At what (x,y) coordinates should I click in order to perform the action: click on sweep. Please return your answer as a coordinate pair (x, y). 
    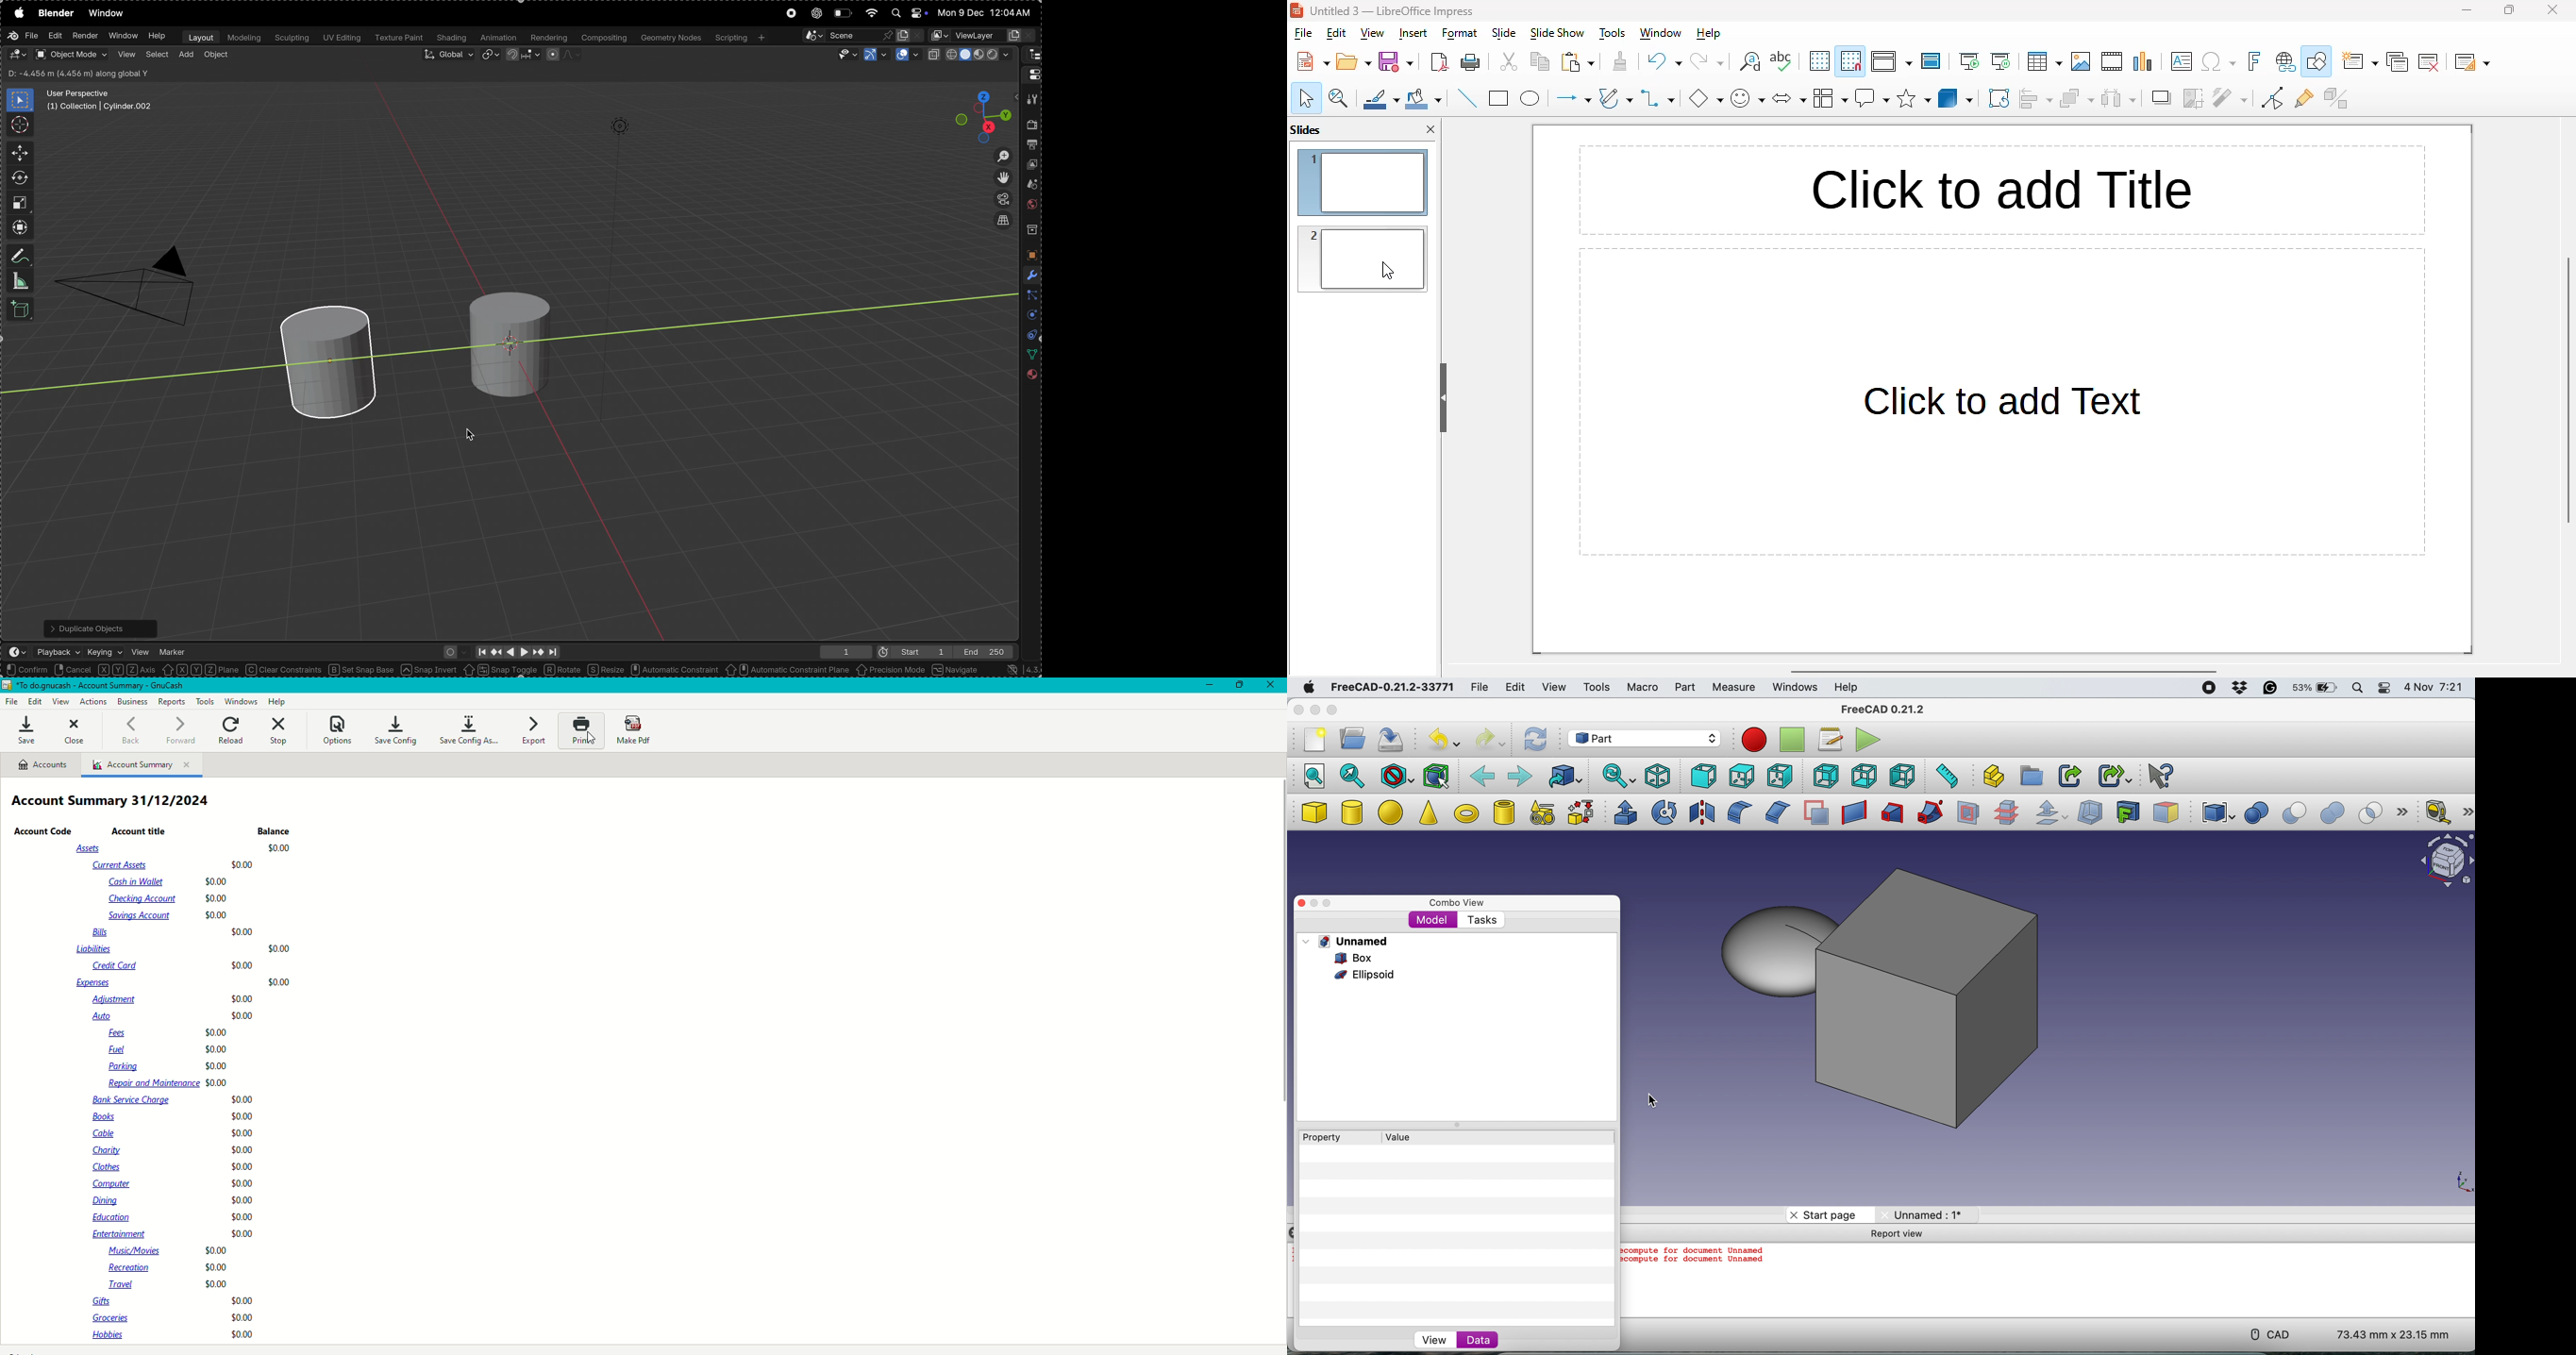
    Looking at the image, I should click on (1927, 813).